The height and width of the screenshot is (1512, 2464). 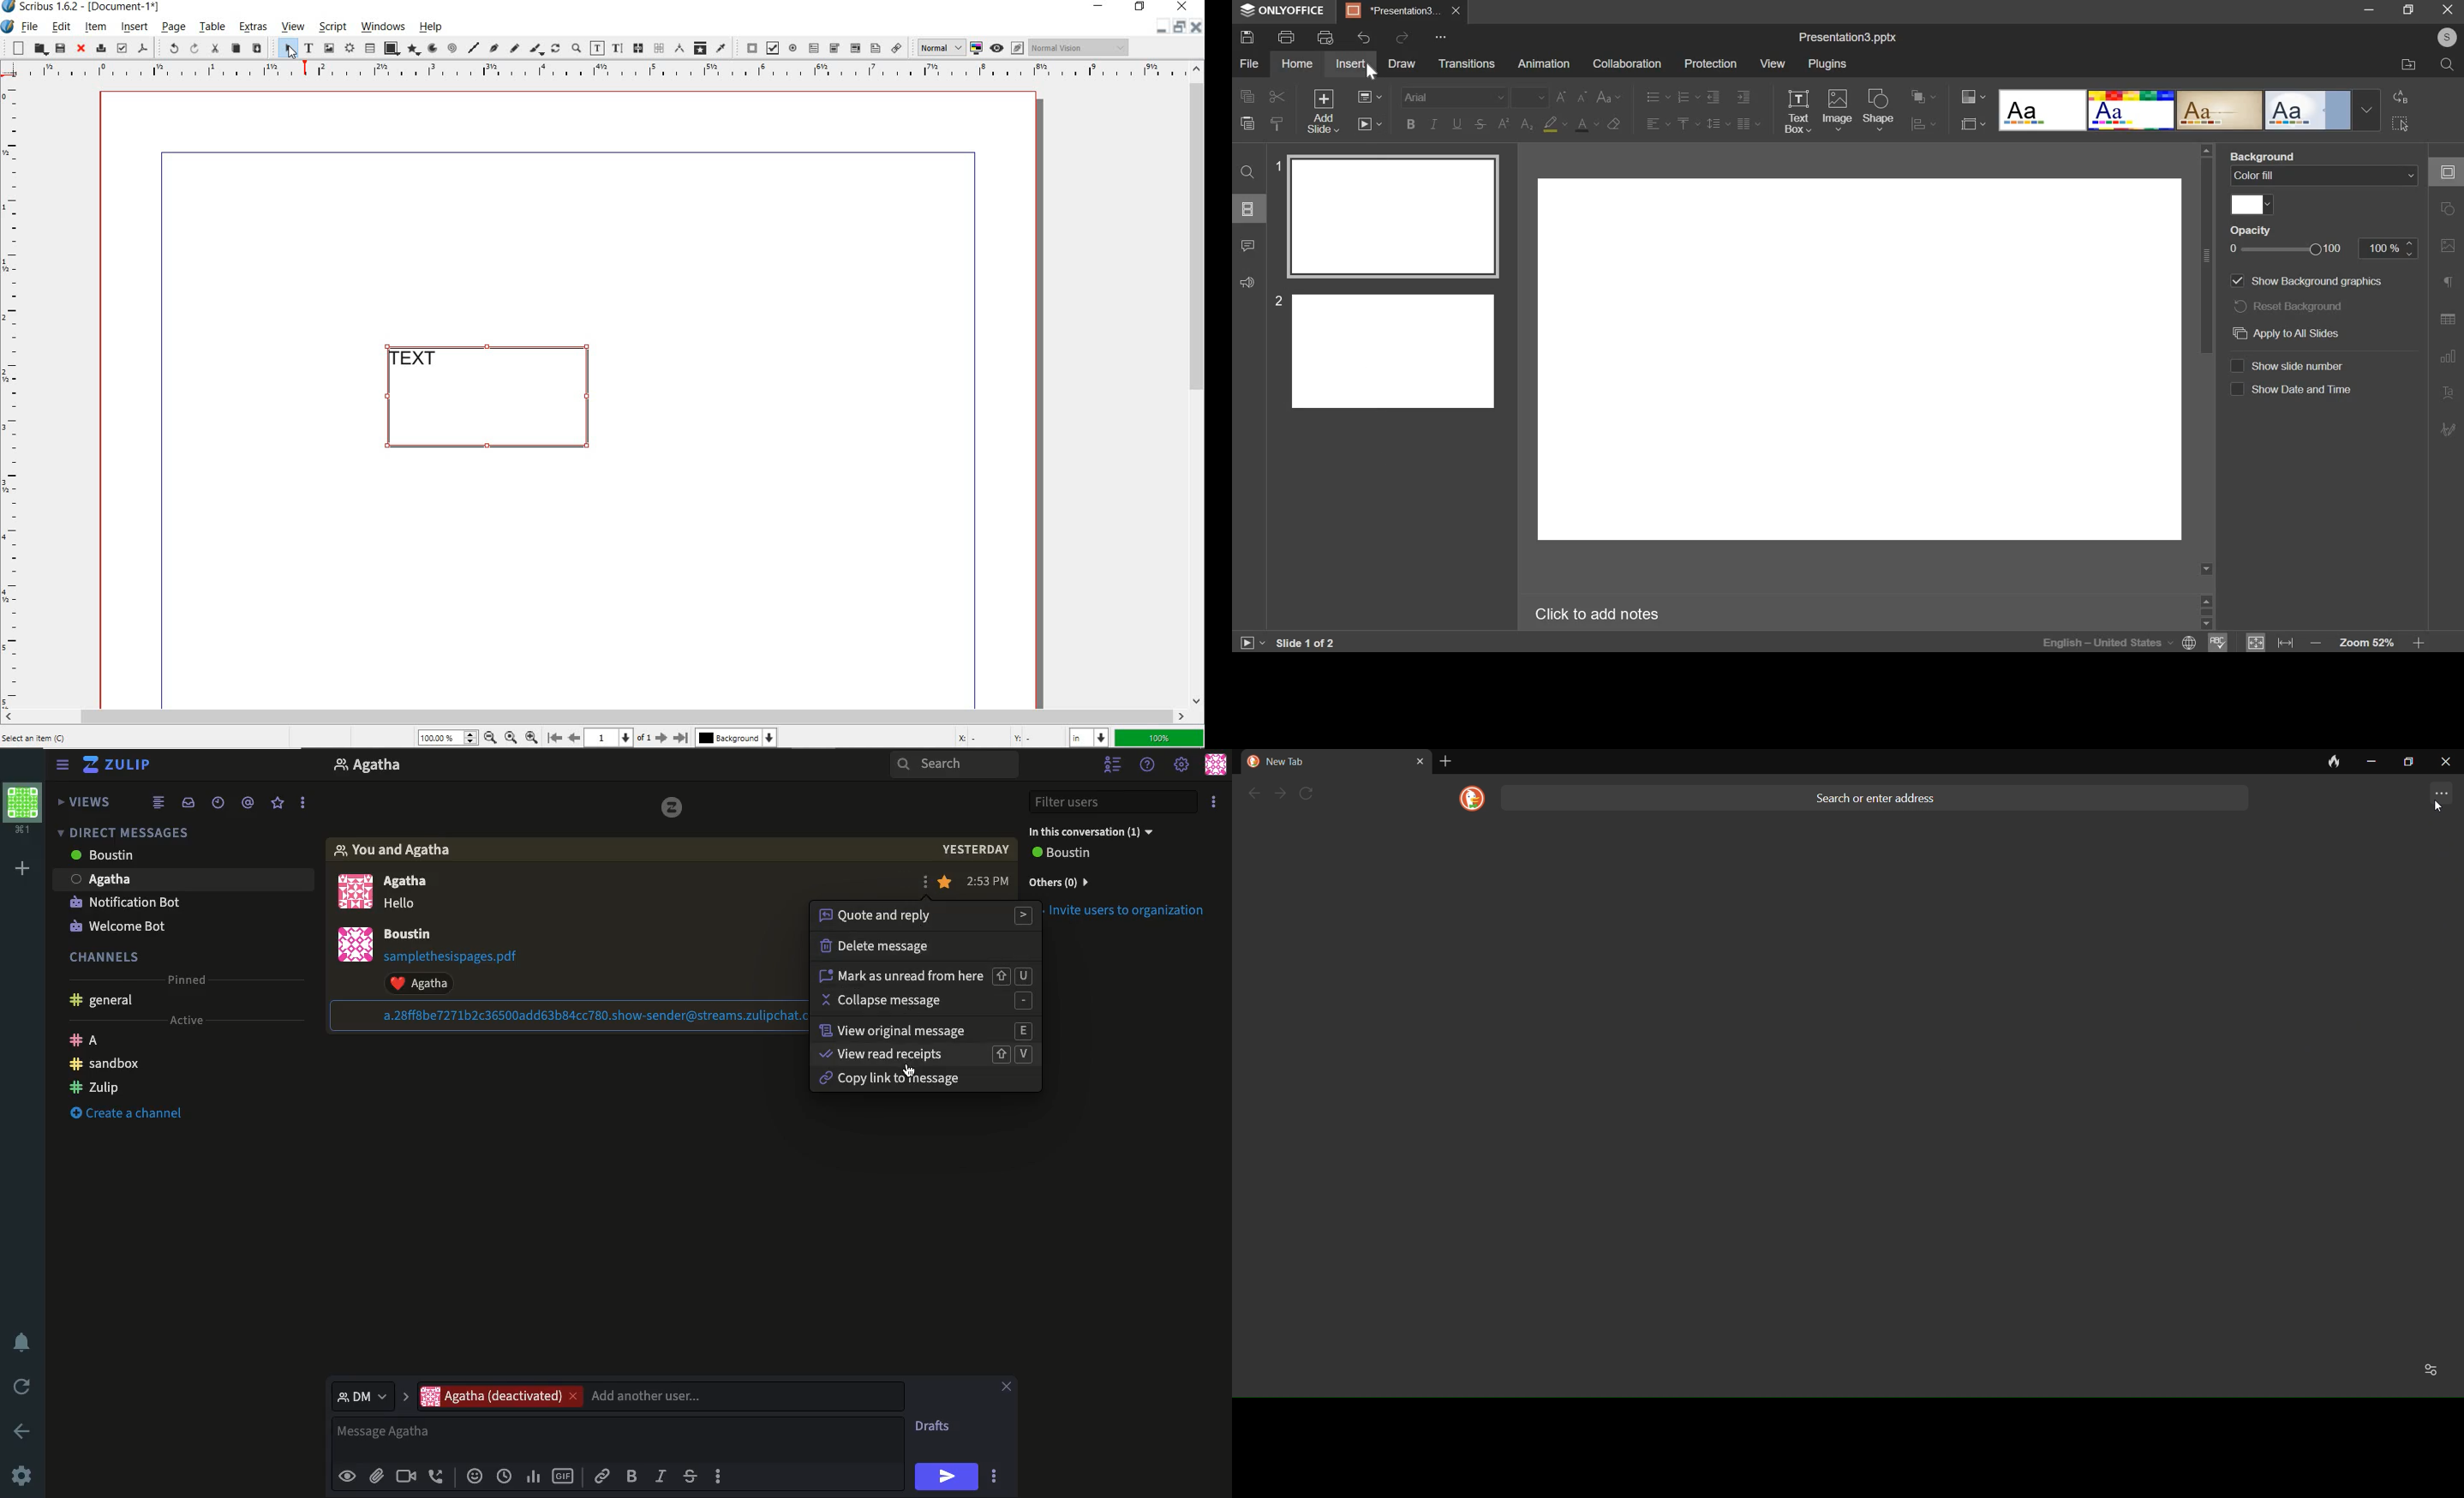 What do you see at coordinates (125, 904) in the screenshot?
I see `Notification bot` at bounding box center [125, 904].